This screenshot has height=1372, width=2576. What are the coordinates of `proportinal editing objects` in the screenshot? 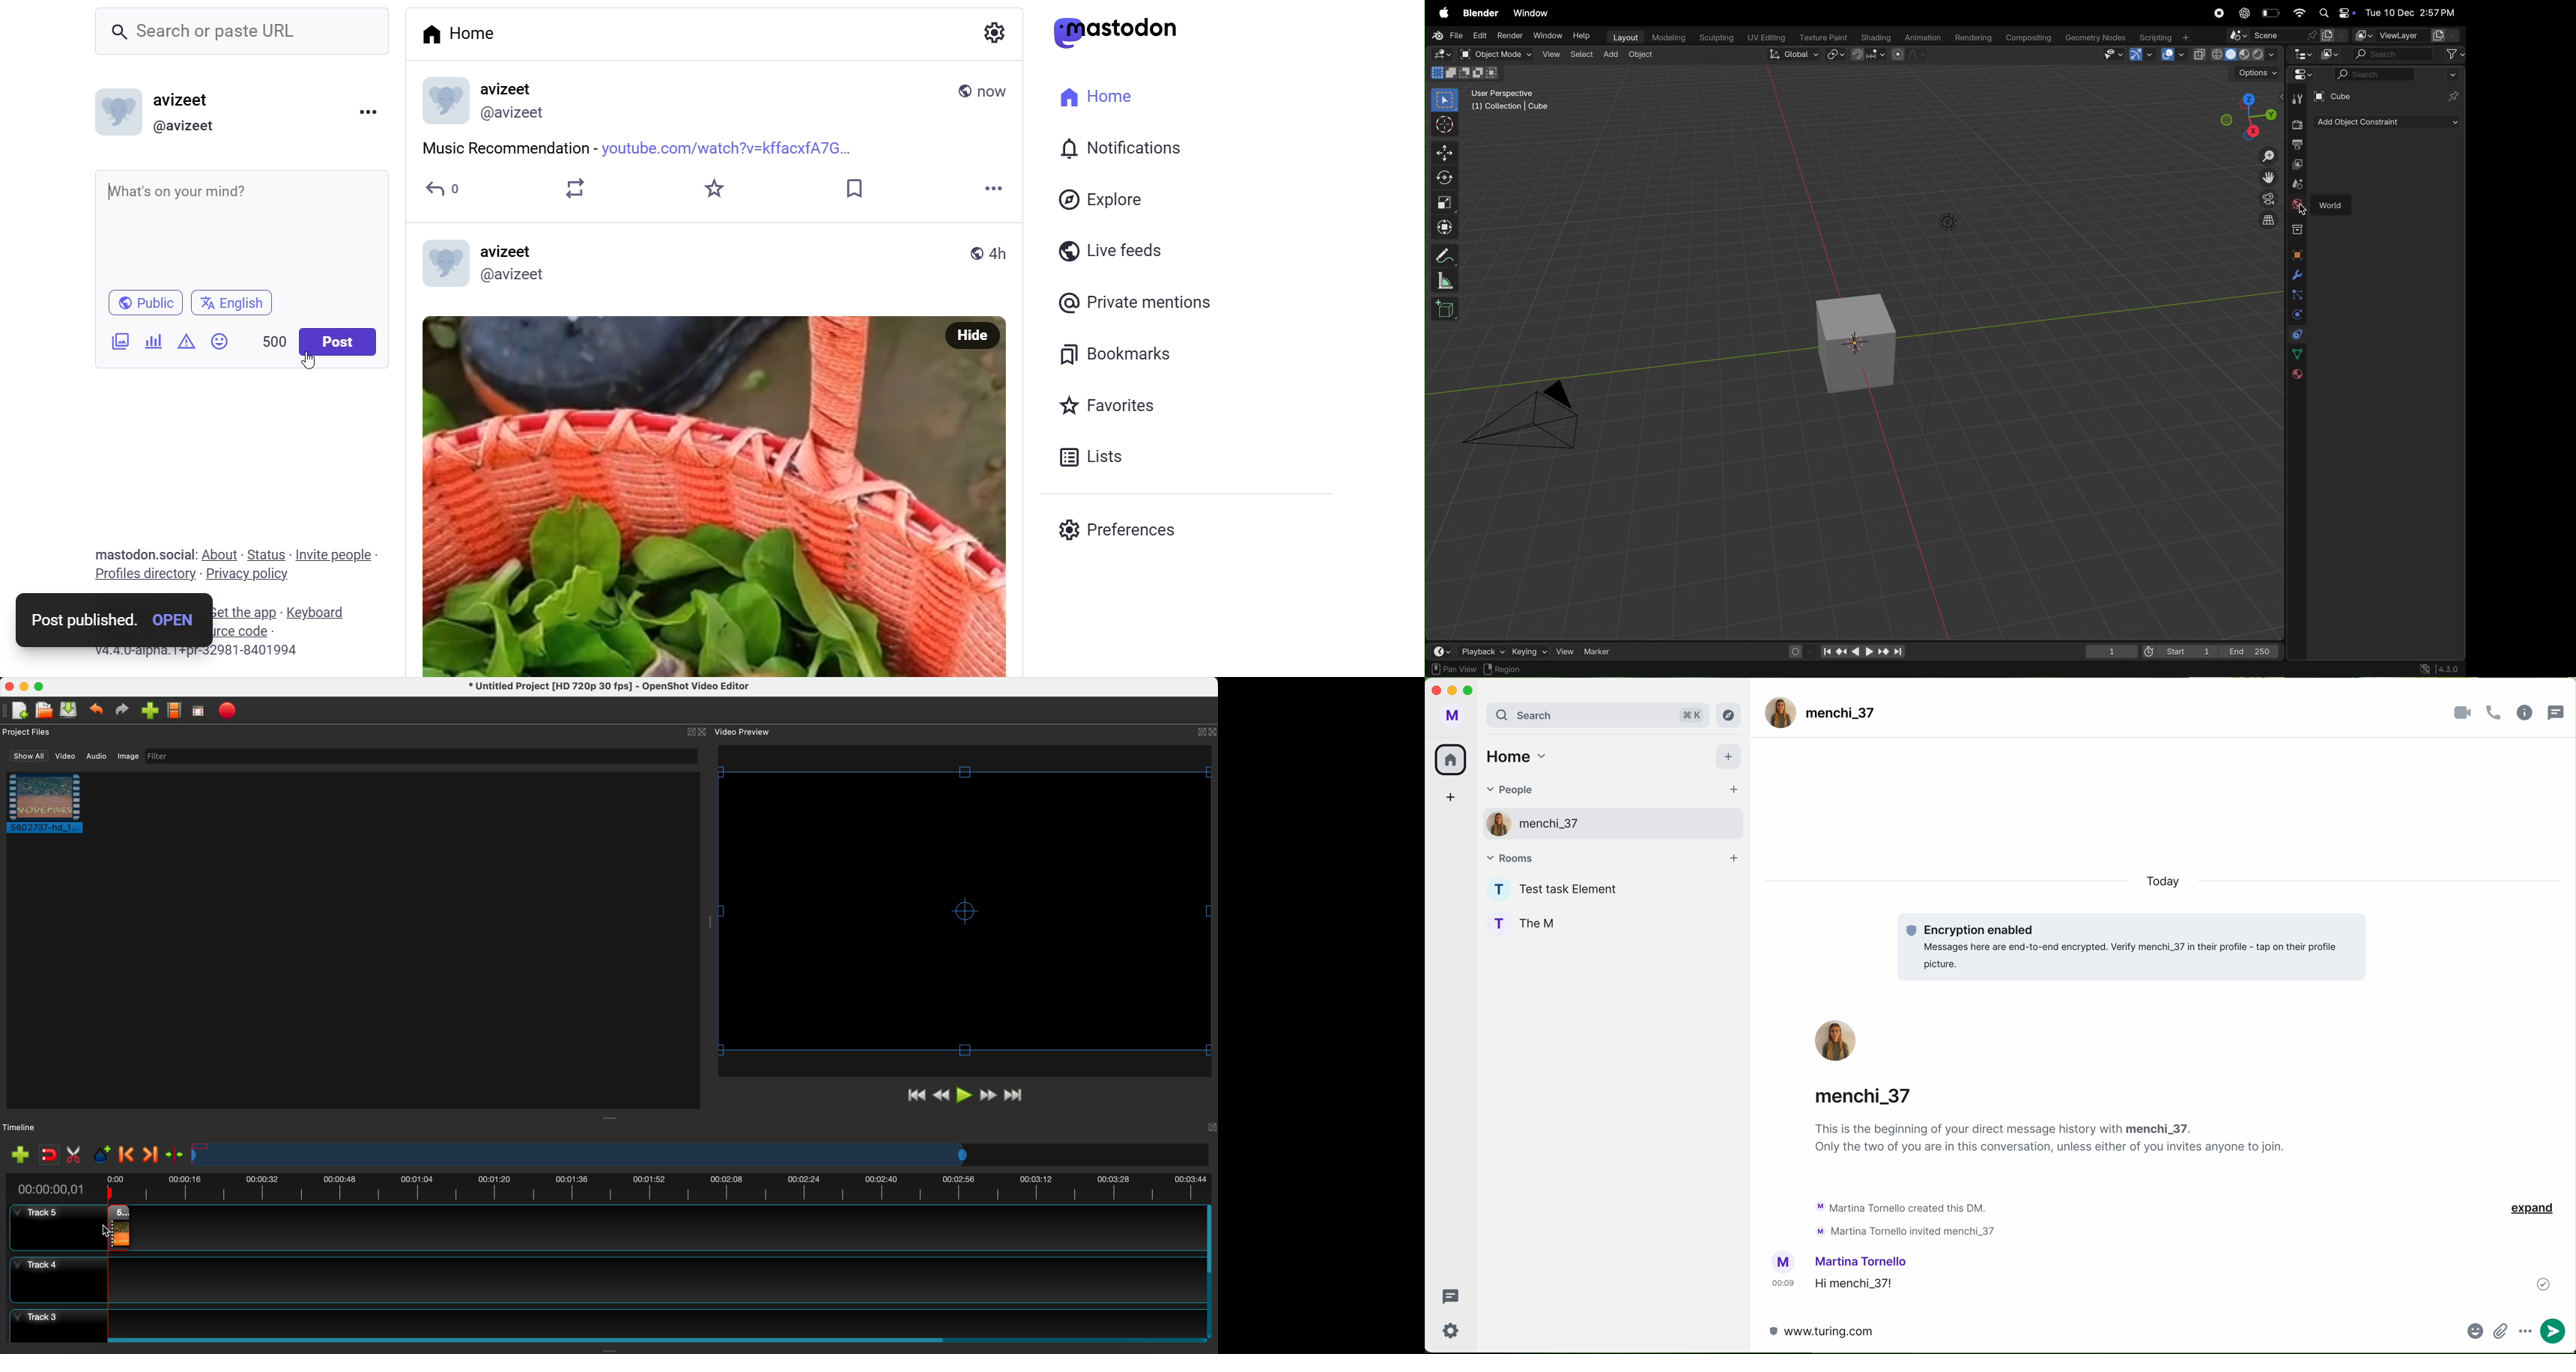 It's located at (1910, 55).